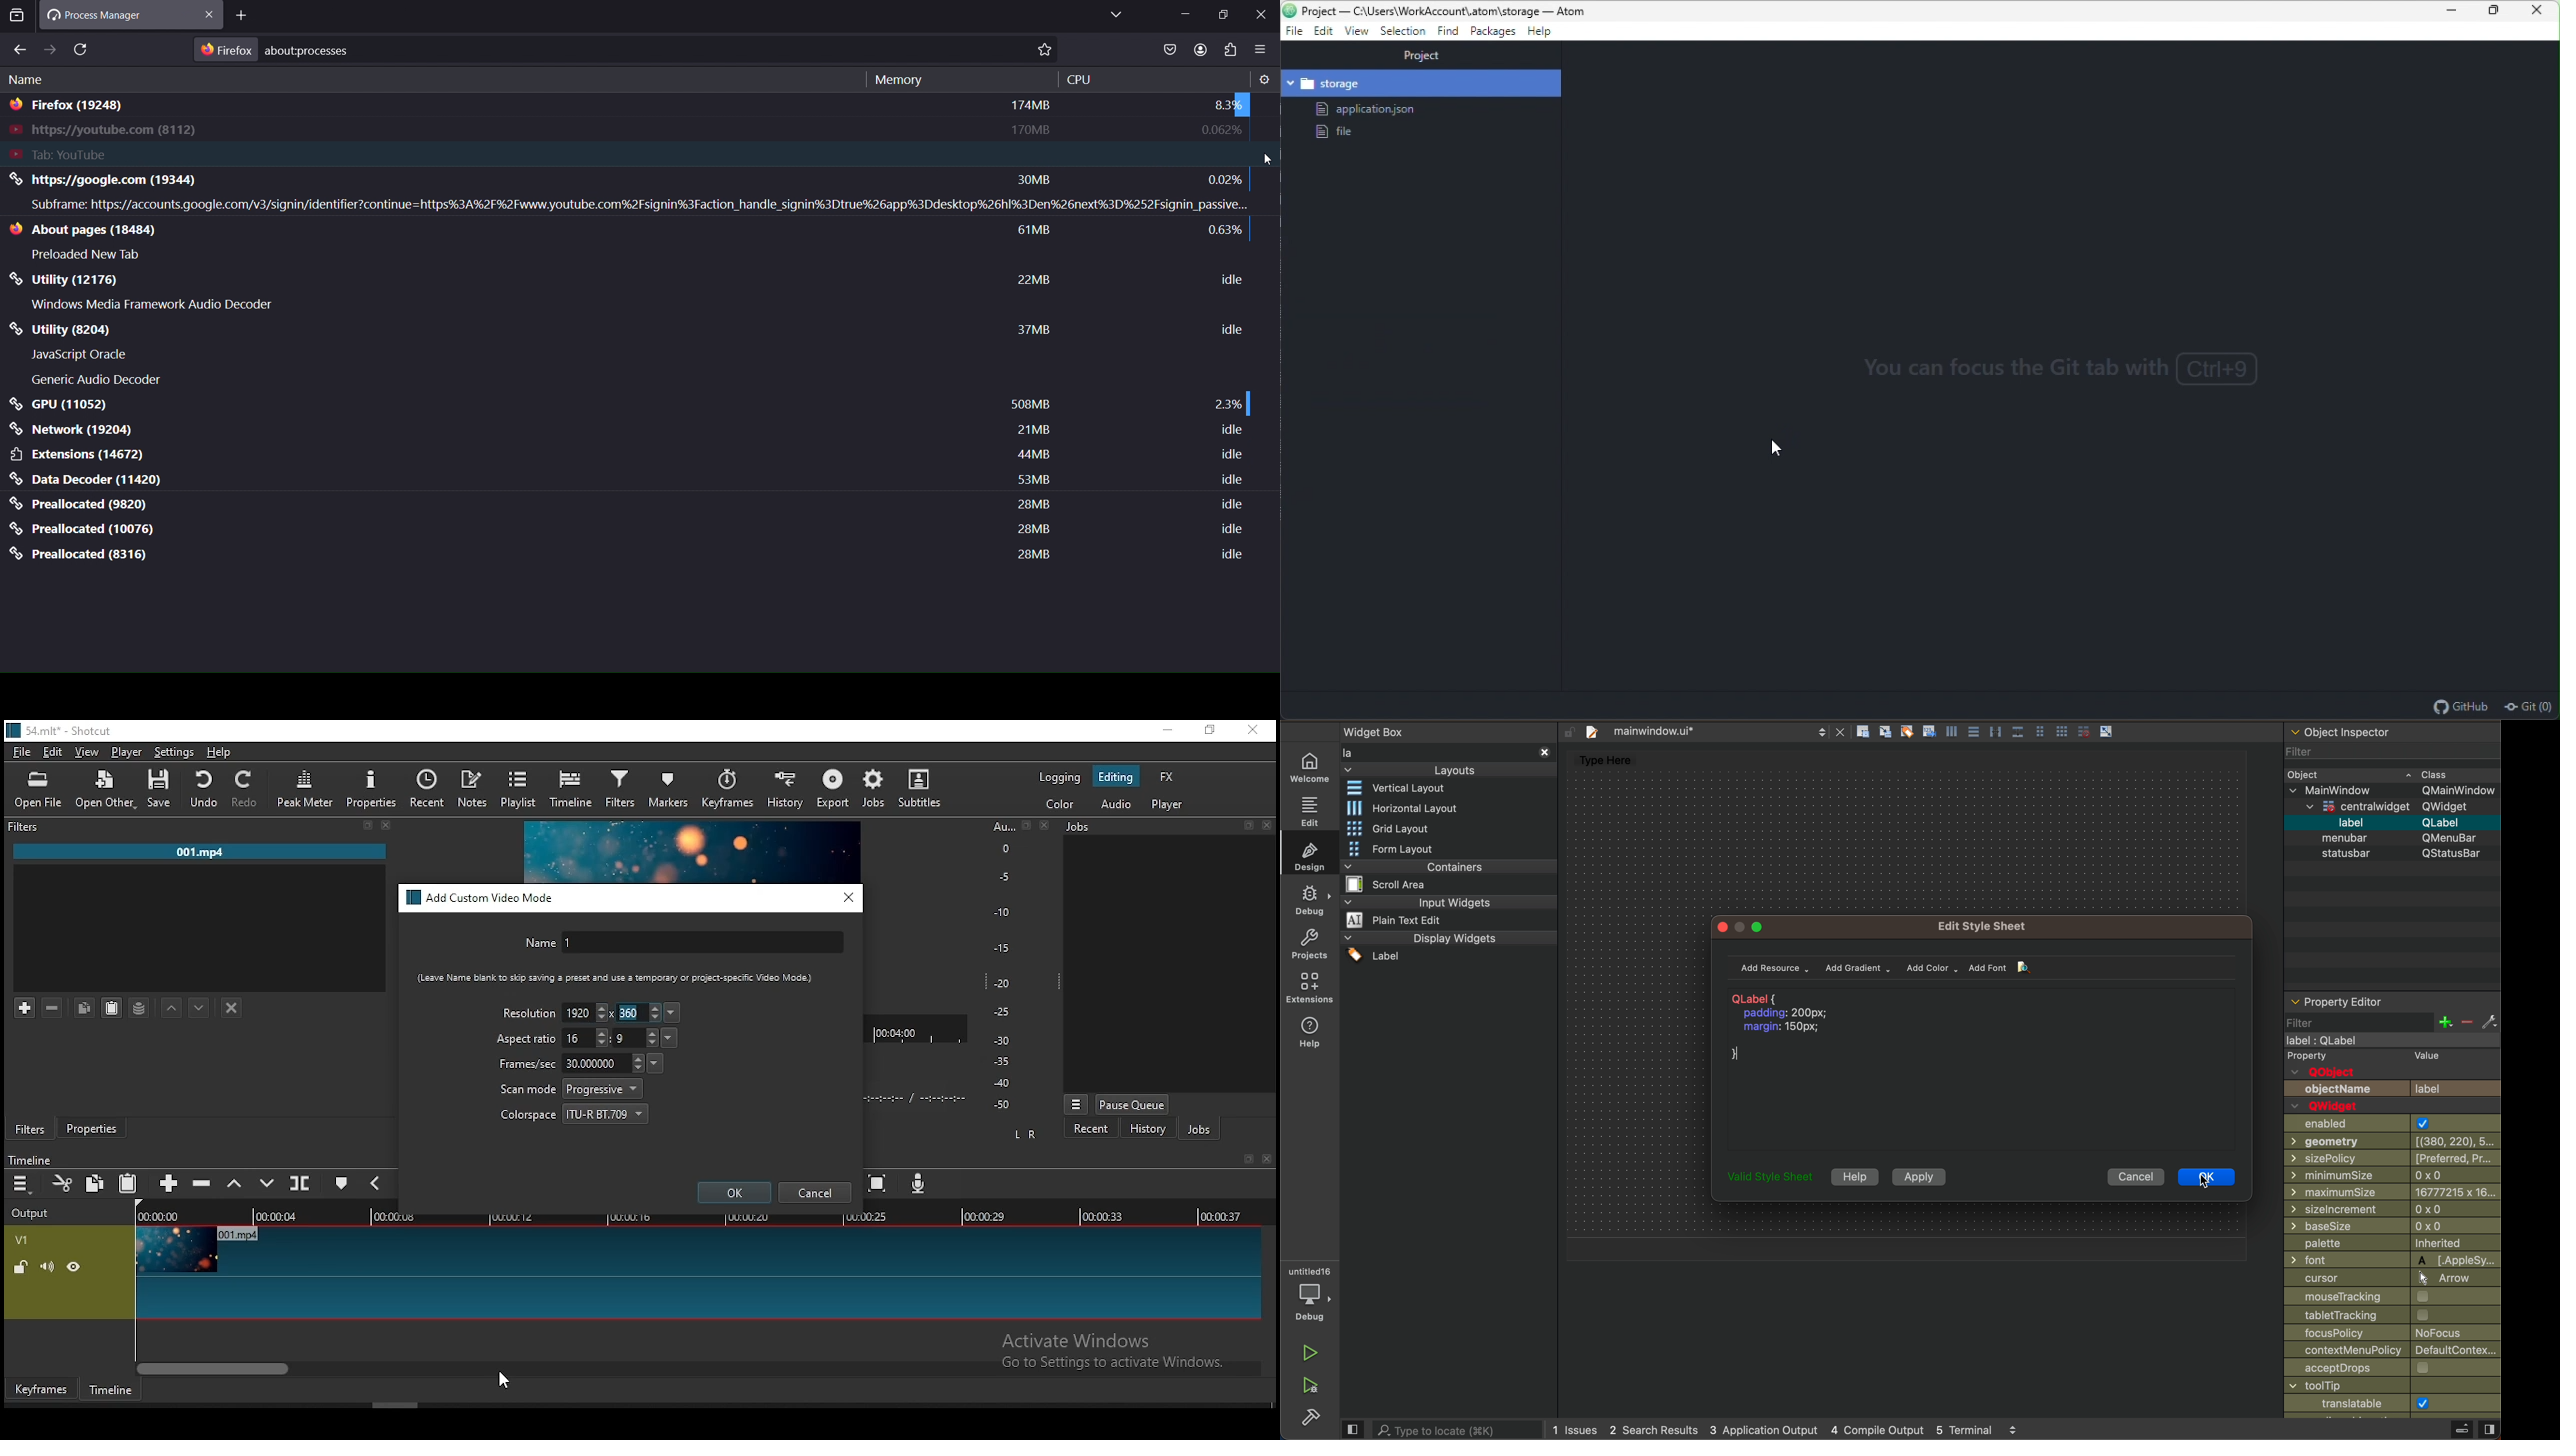 This screenshot has width=2576, height=1456. Describe the element at coordinates (1080, 826) in the screenshot. I see `jobs` at that location.